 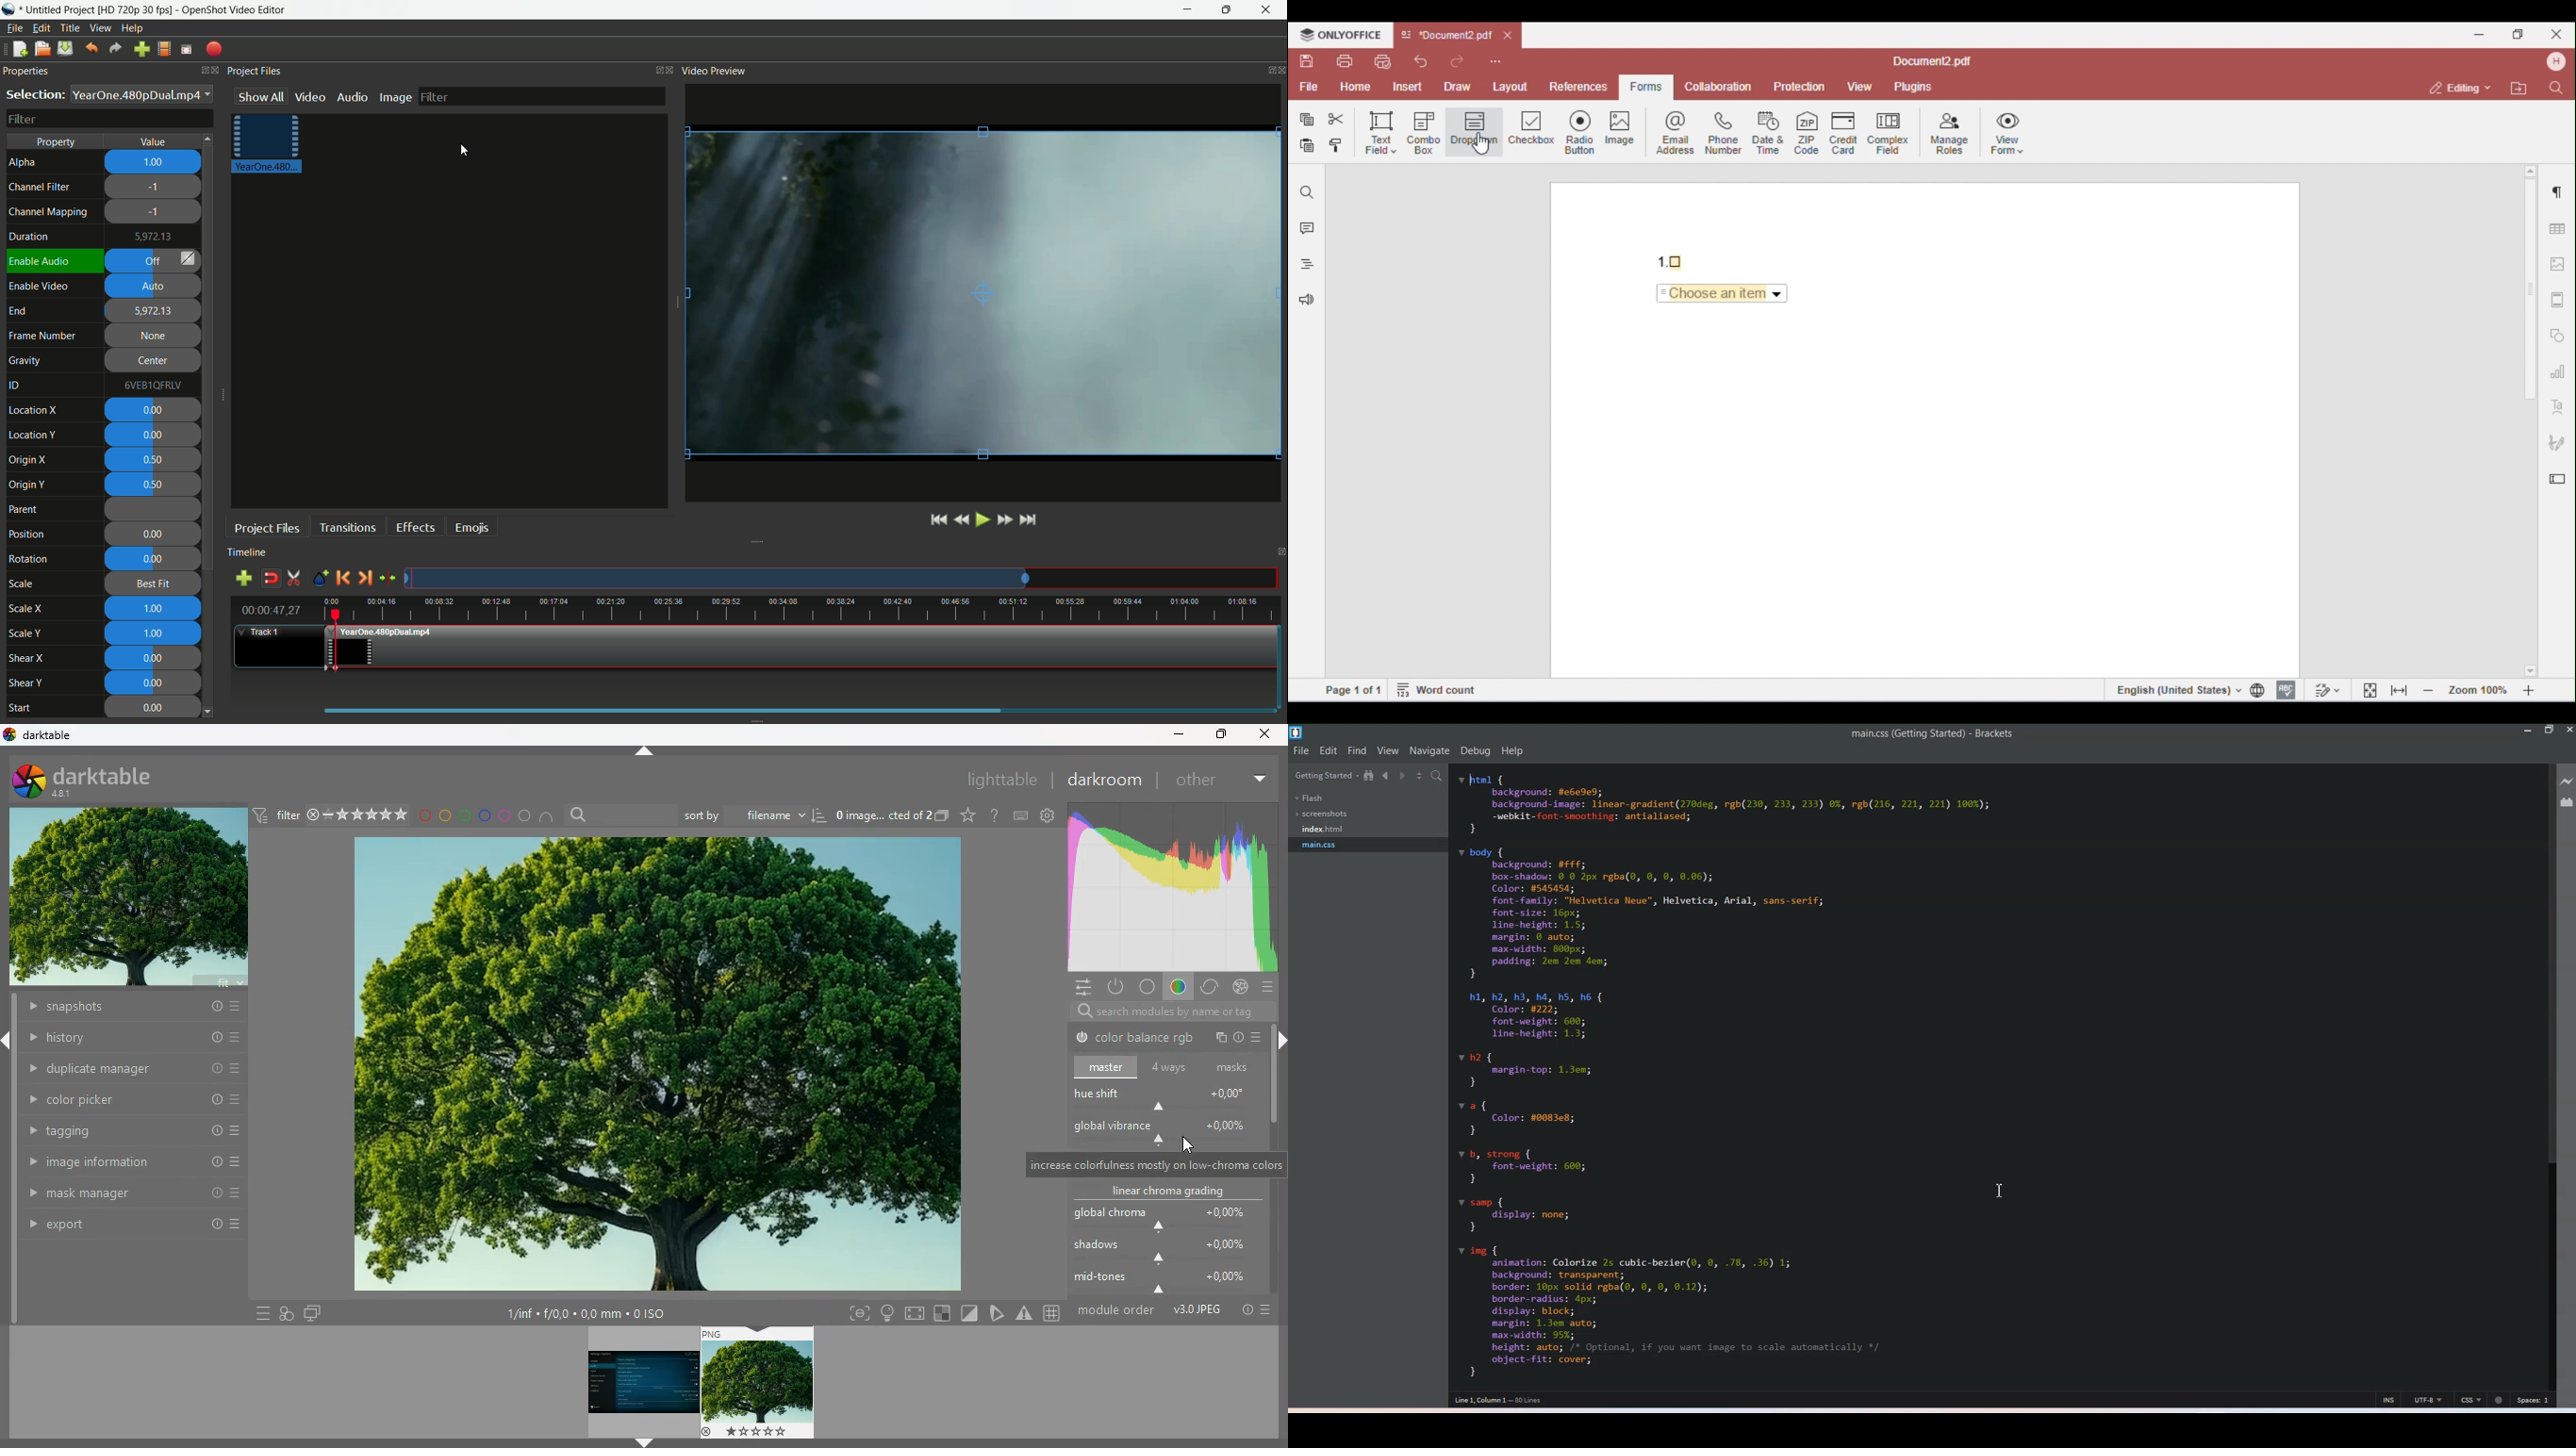 I want to click on darktable, so click(x=98, y=780).